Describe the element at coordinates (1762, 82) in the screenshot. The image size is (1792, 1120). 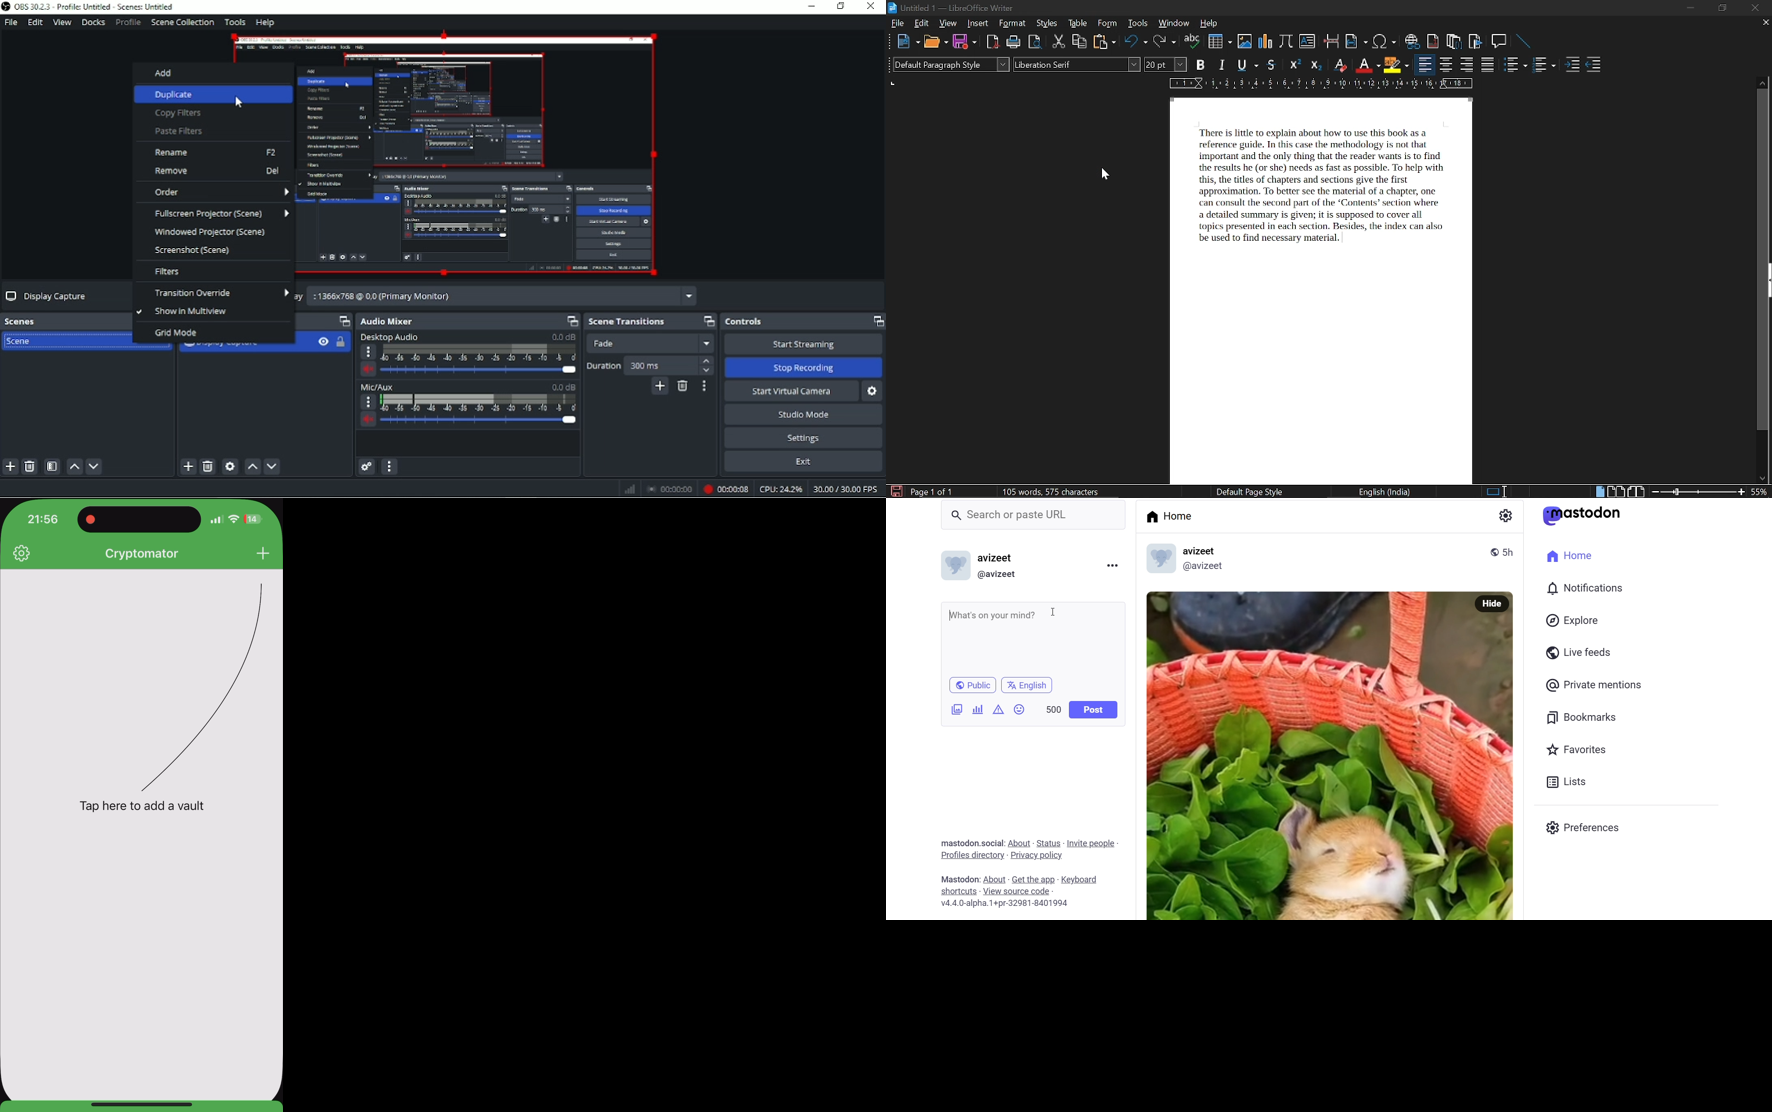
I see `move up` at that location.